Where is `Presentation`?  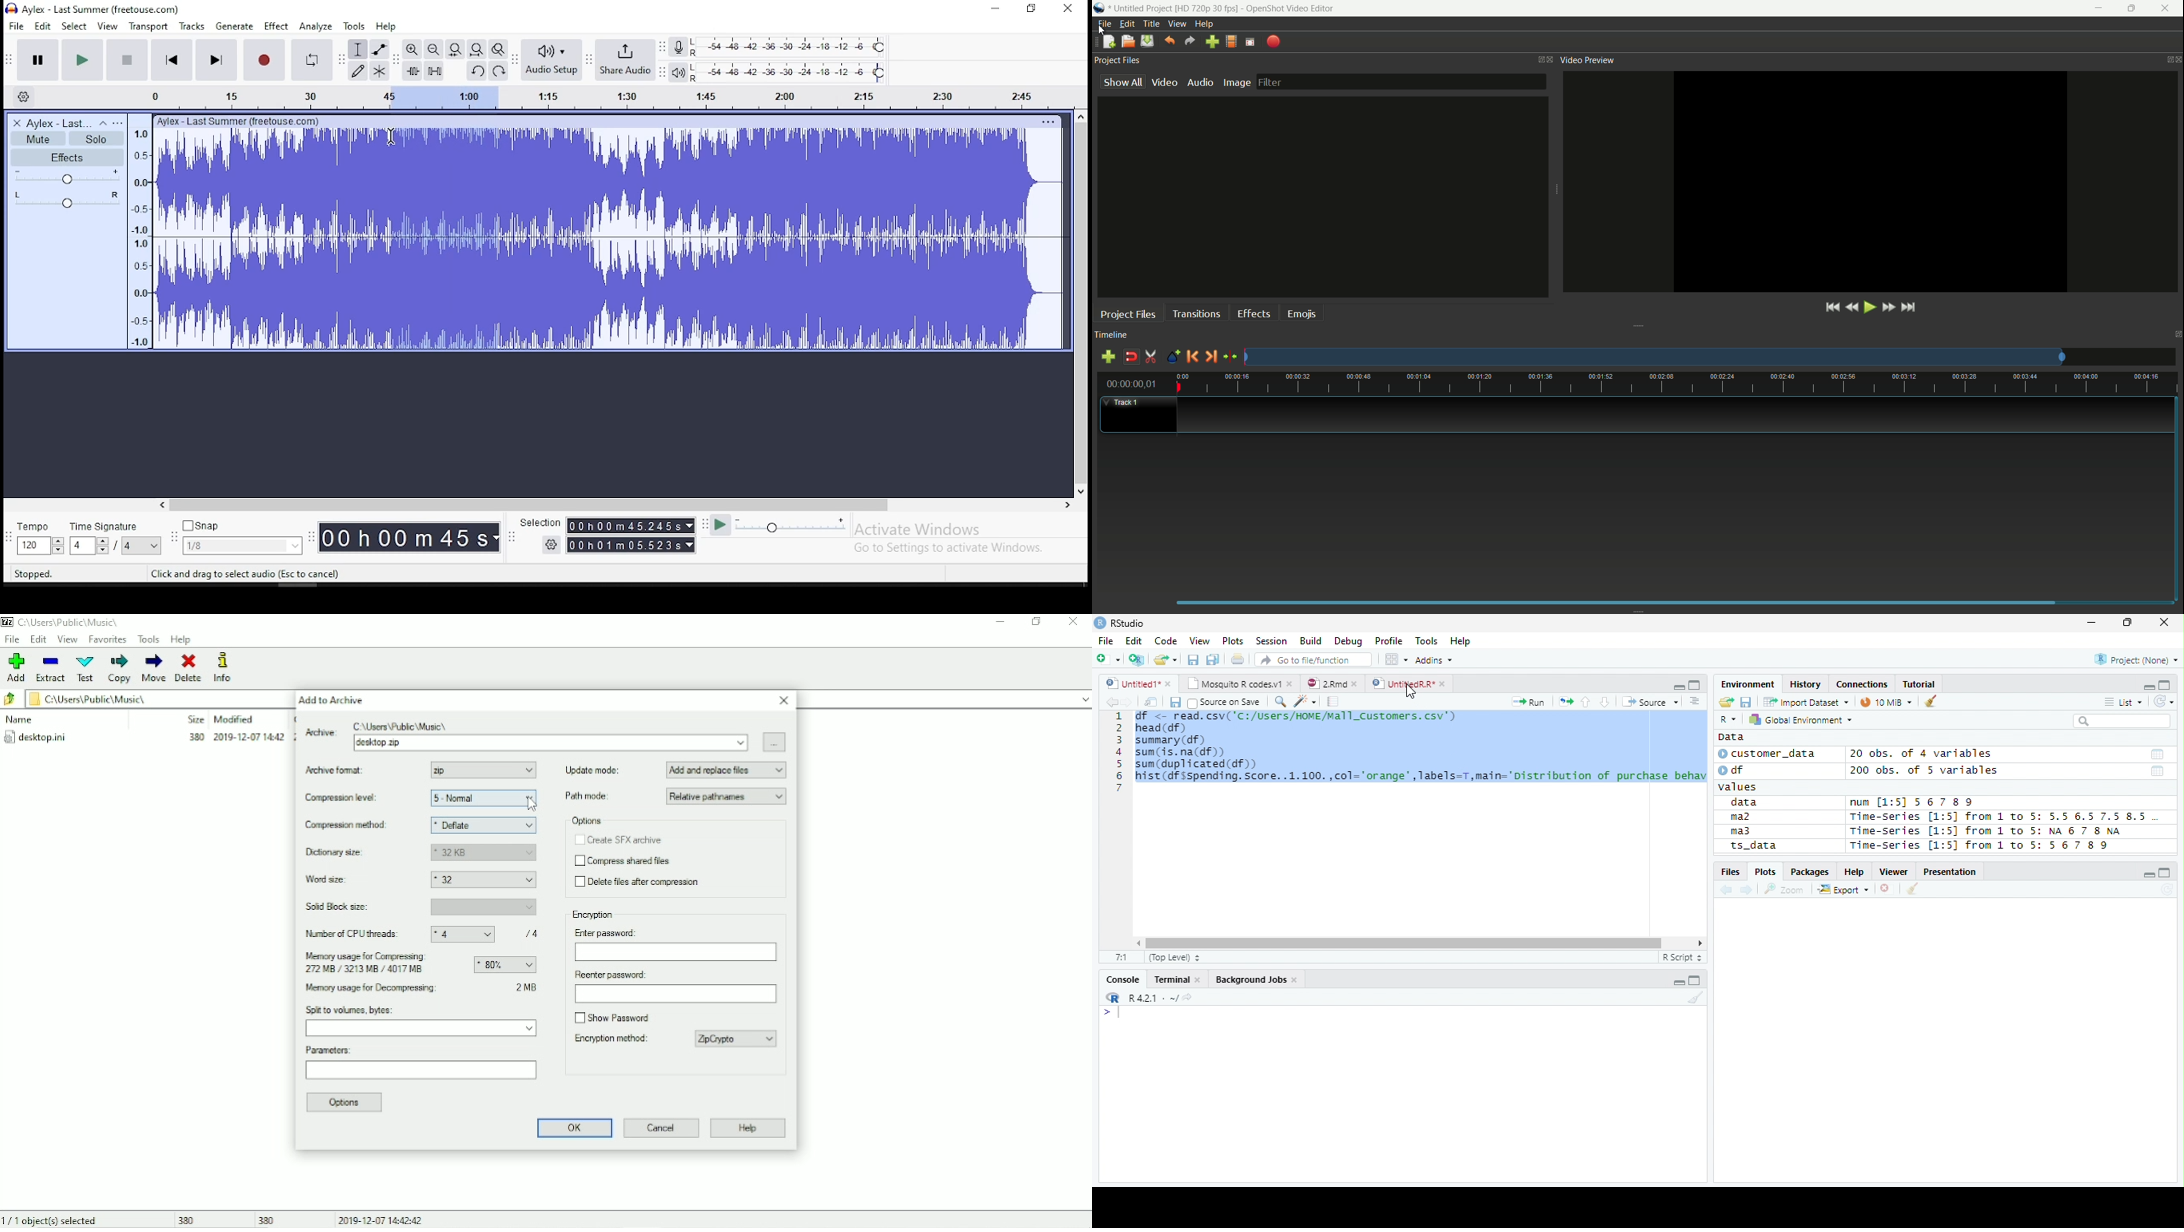 Presentation is located at coordinates (1952, 872).